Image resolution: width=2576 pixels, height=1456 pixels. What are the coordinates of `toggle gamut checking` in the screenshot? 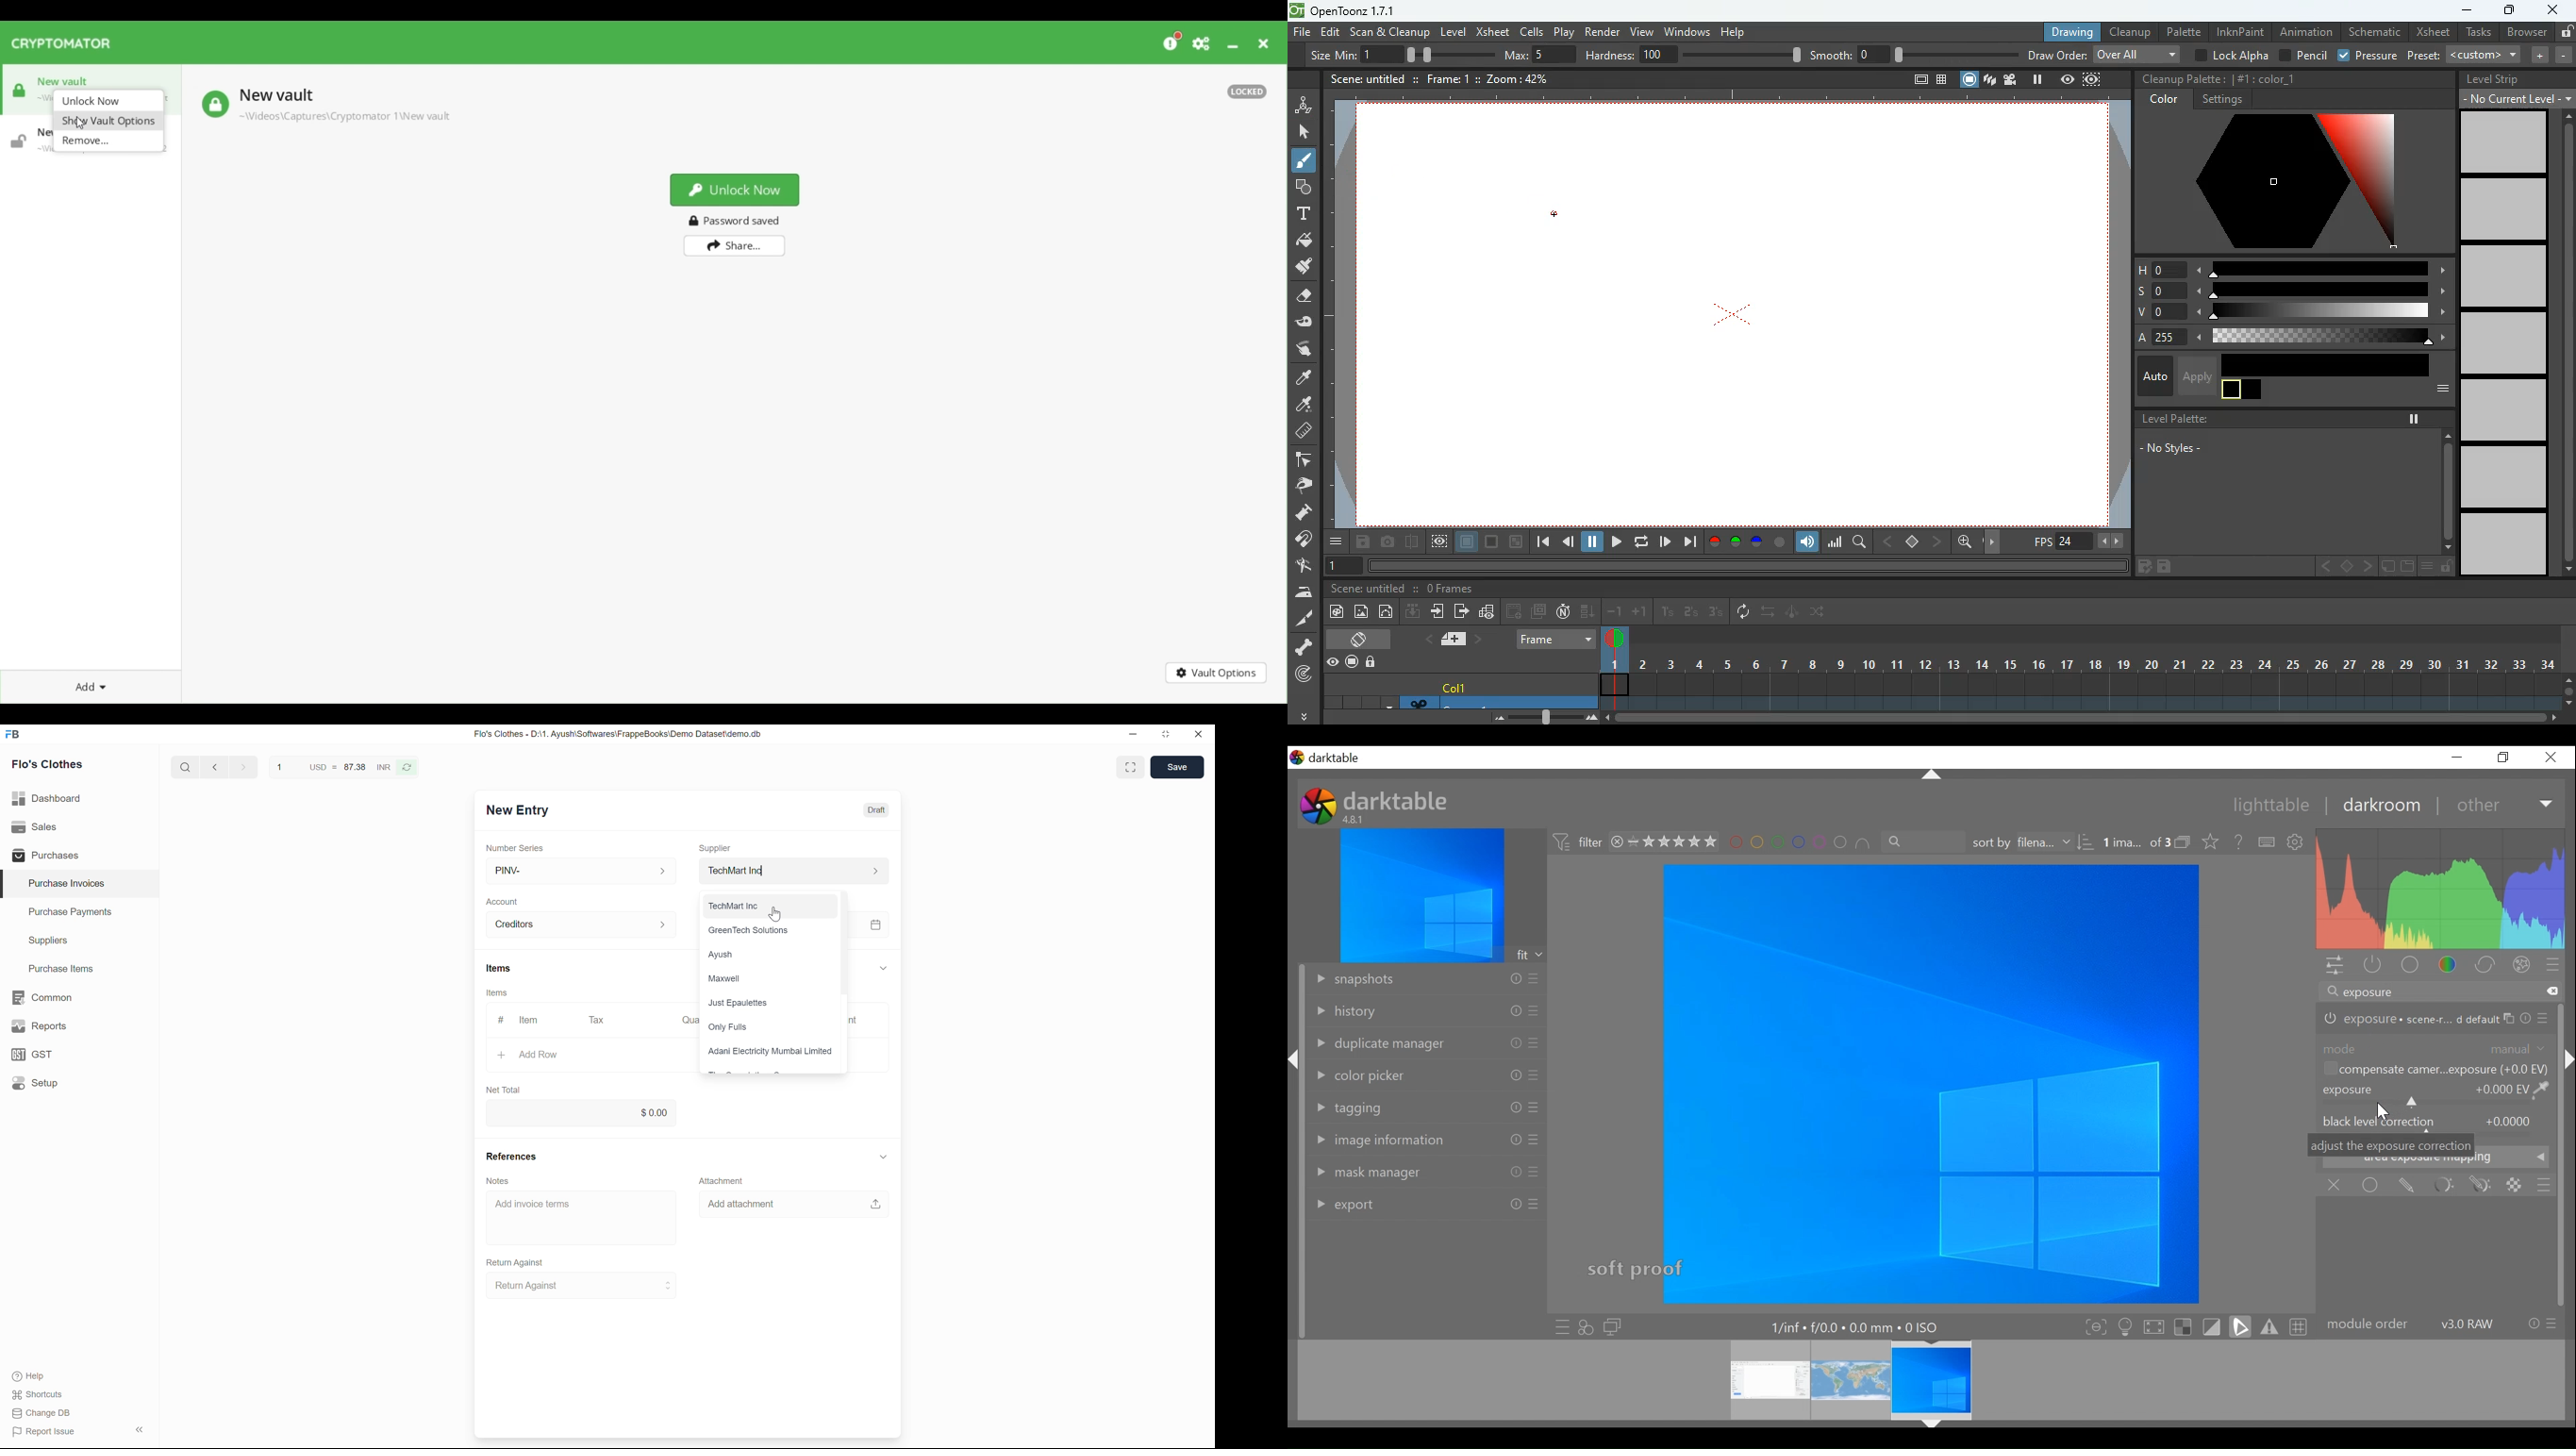 It's located at (2269, 1327).